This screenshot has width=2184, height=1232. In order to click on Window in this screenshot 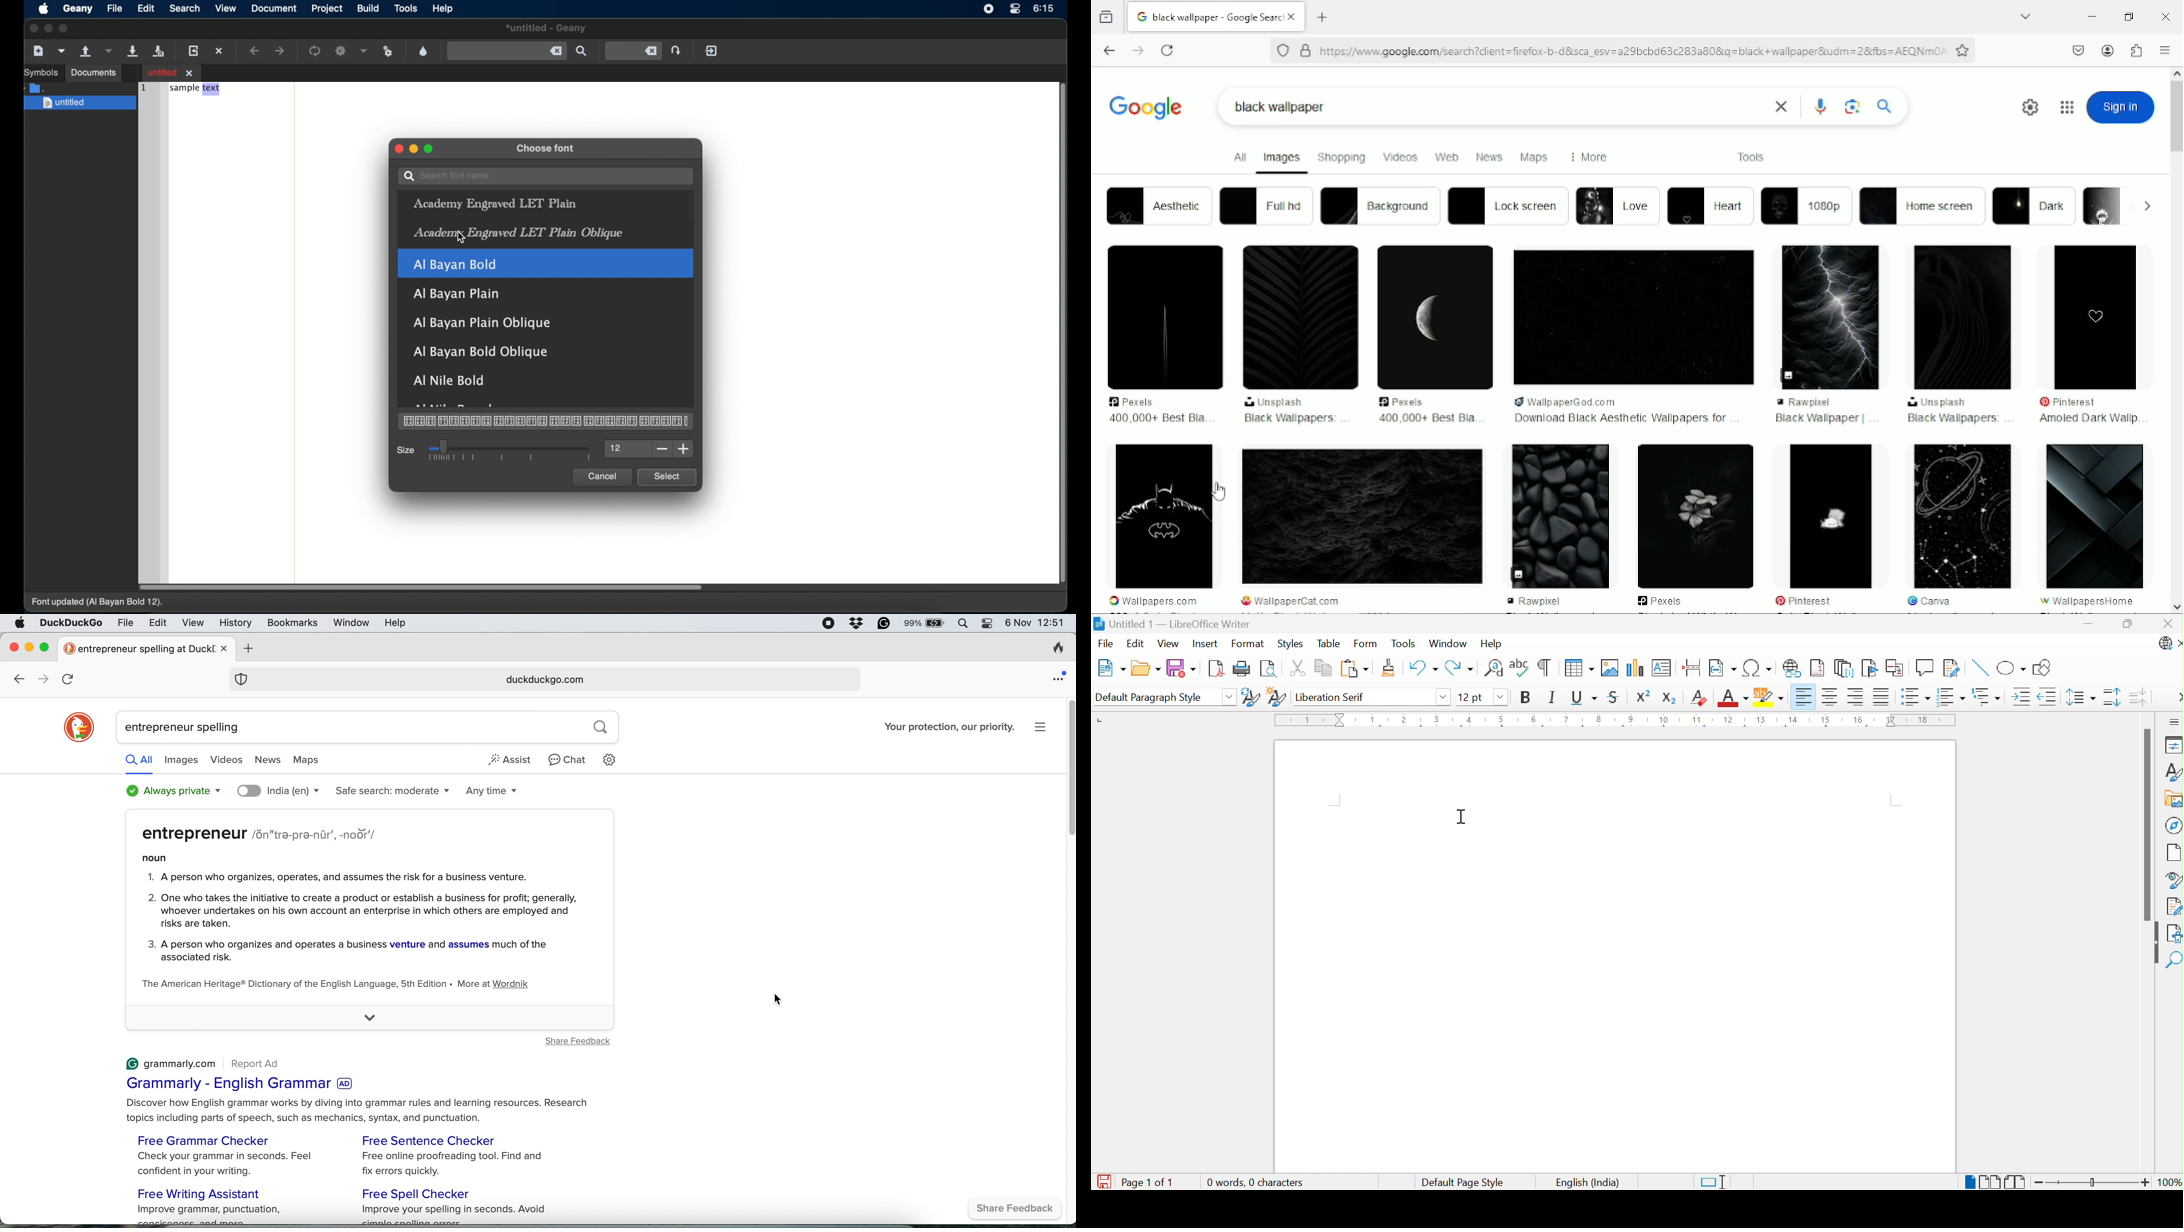, I will do `click(1448, 644)`.